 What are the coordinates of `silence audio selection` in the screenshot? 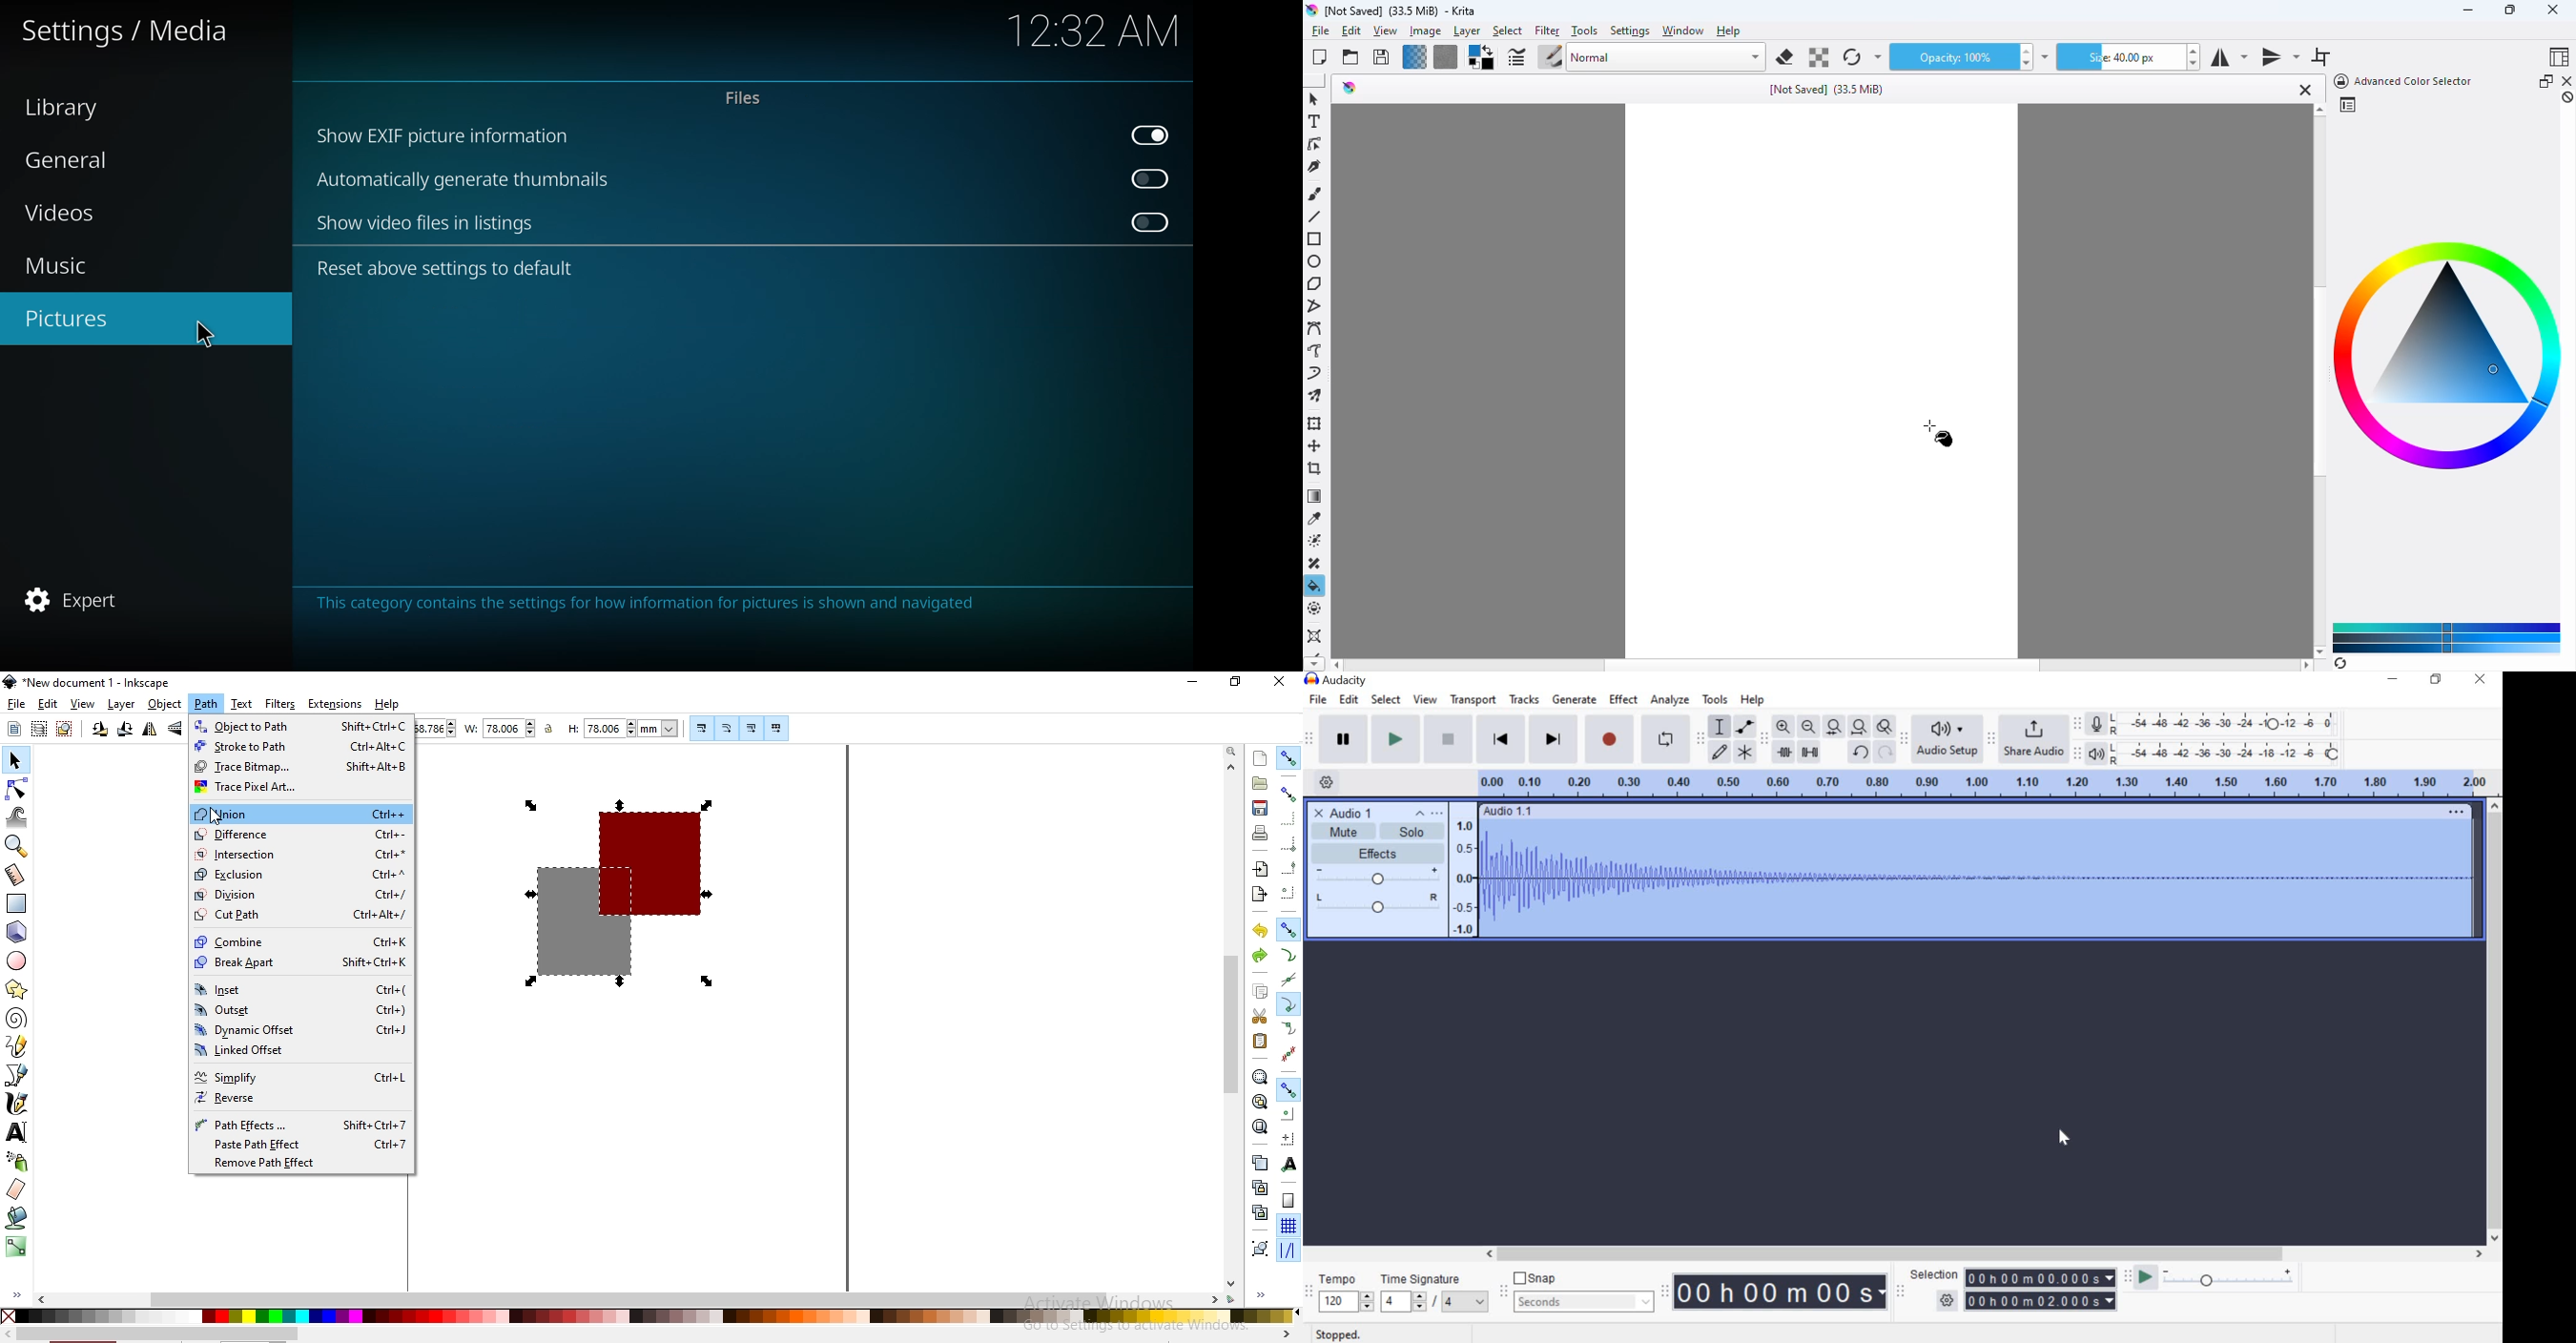 It's located at (1809, 752).